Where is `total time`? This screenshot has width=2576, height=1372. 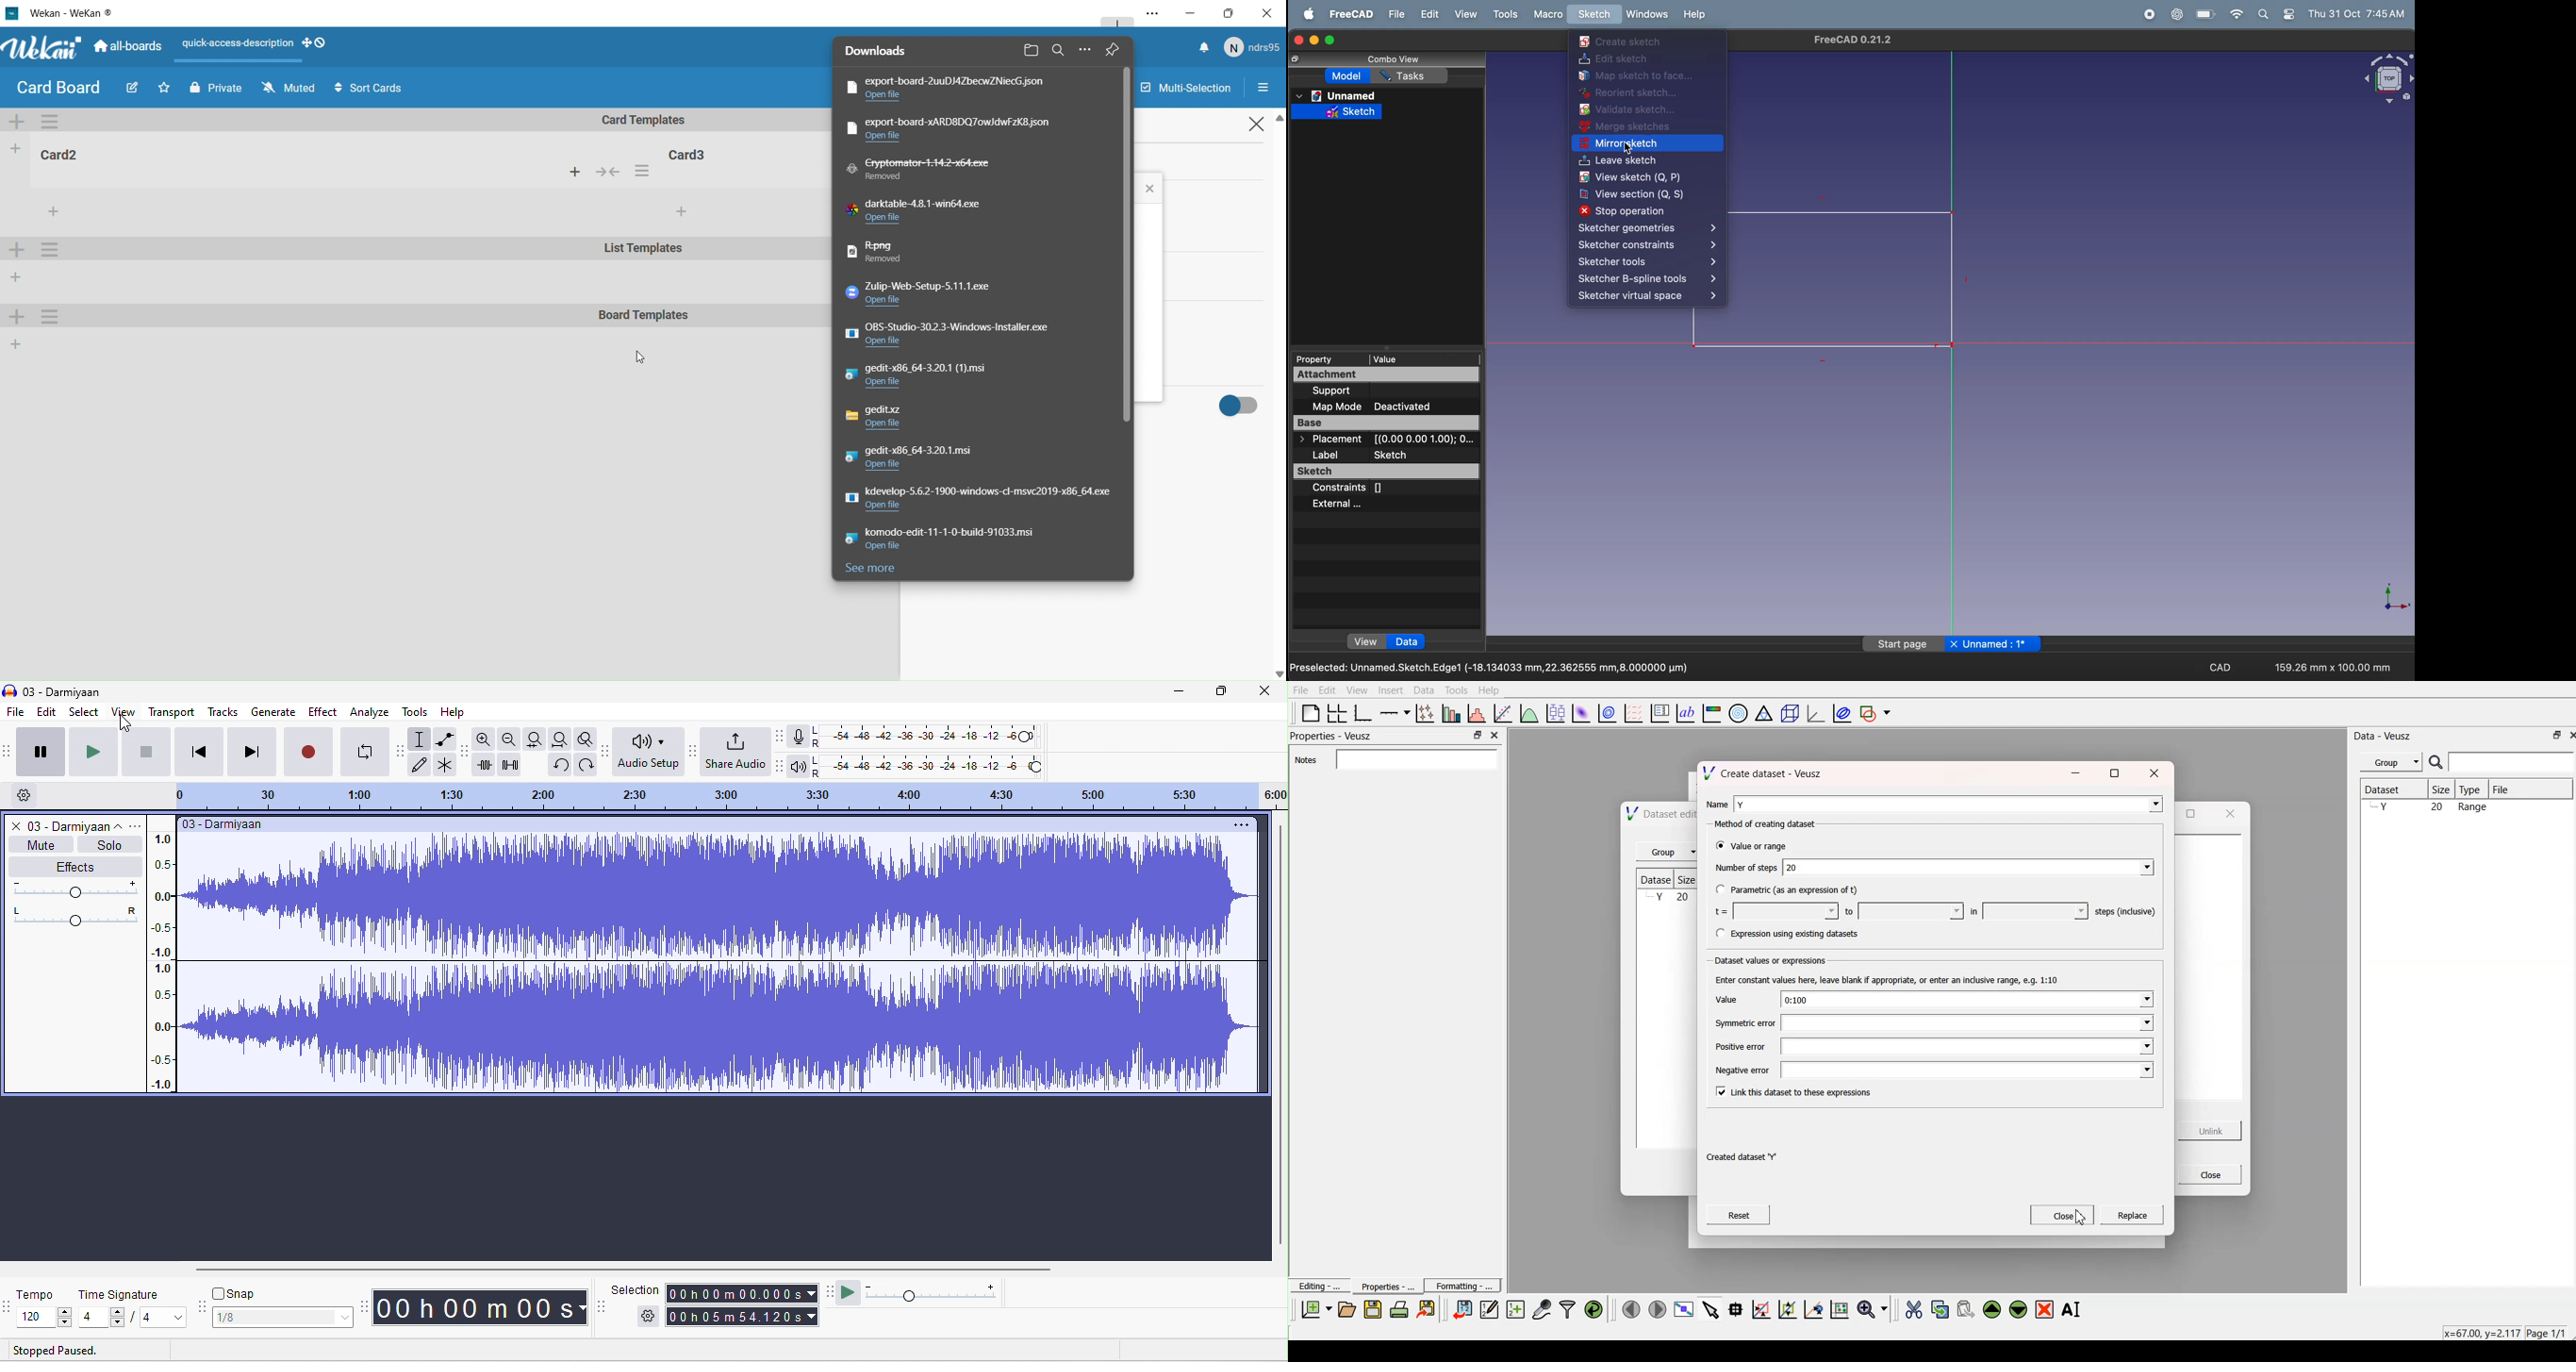
total time is located at coordinates (743, 1317).